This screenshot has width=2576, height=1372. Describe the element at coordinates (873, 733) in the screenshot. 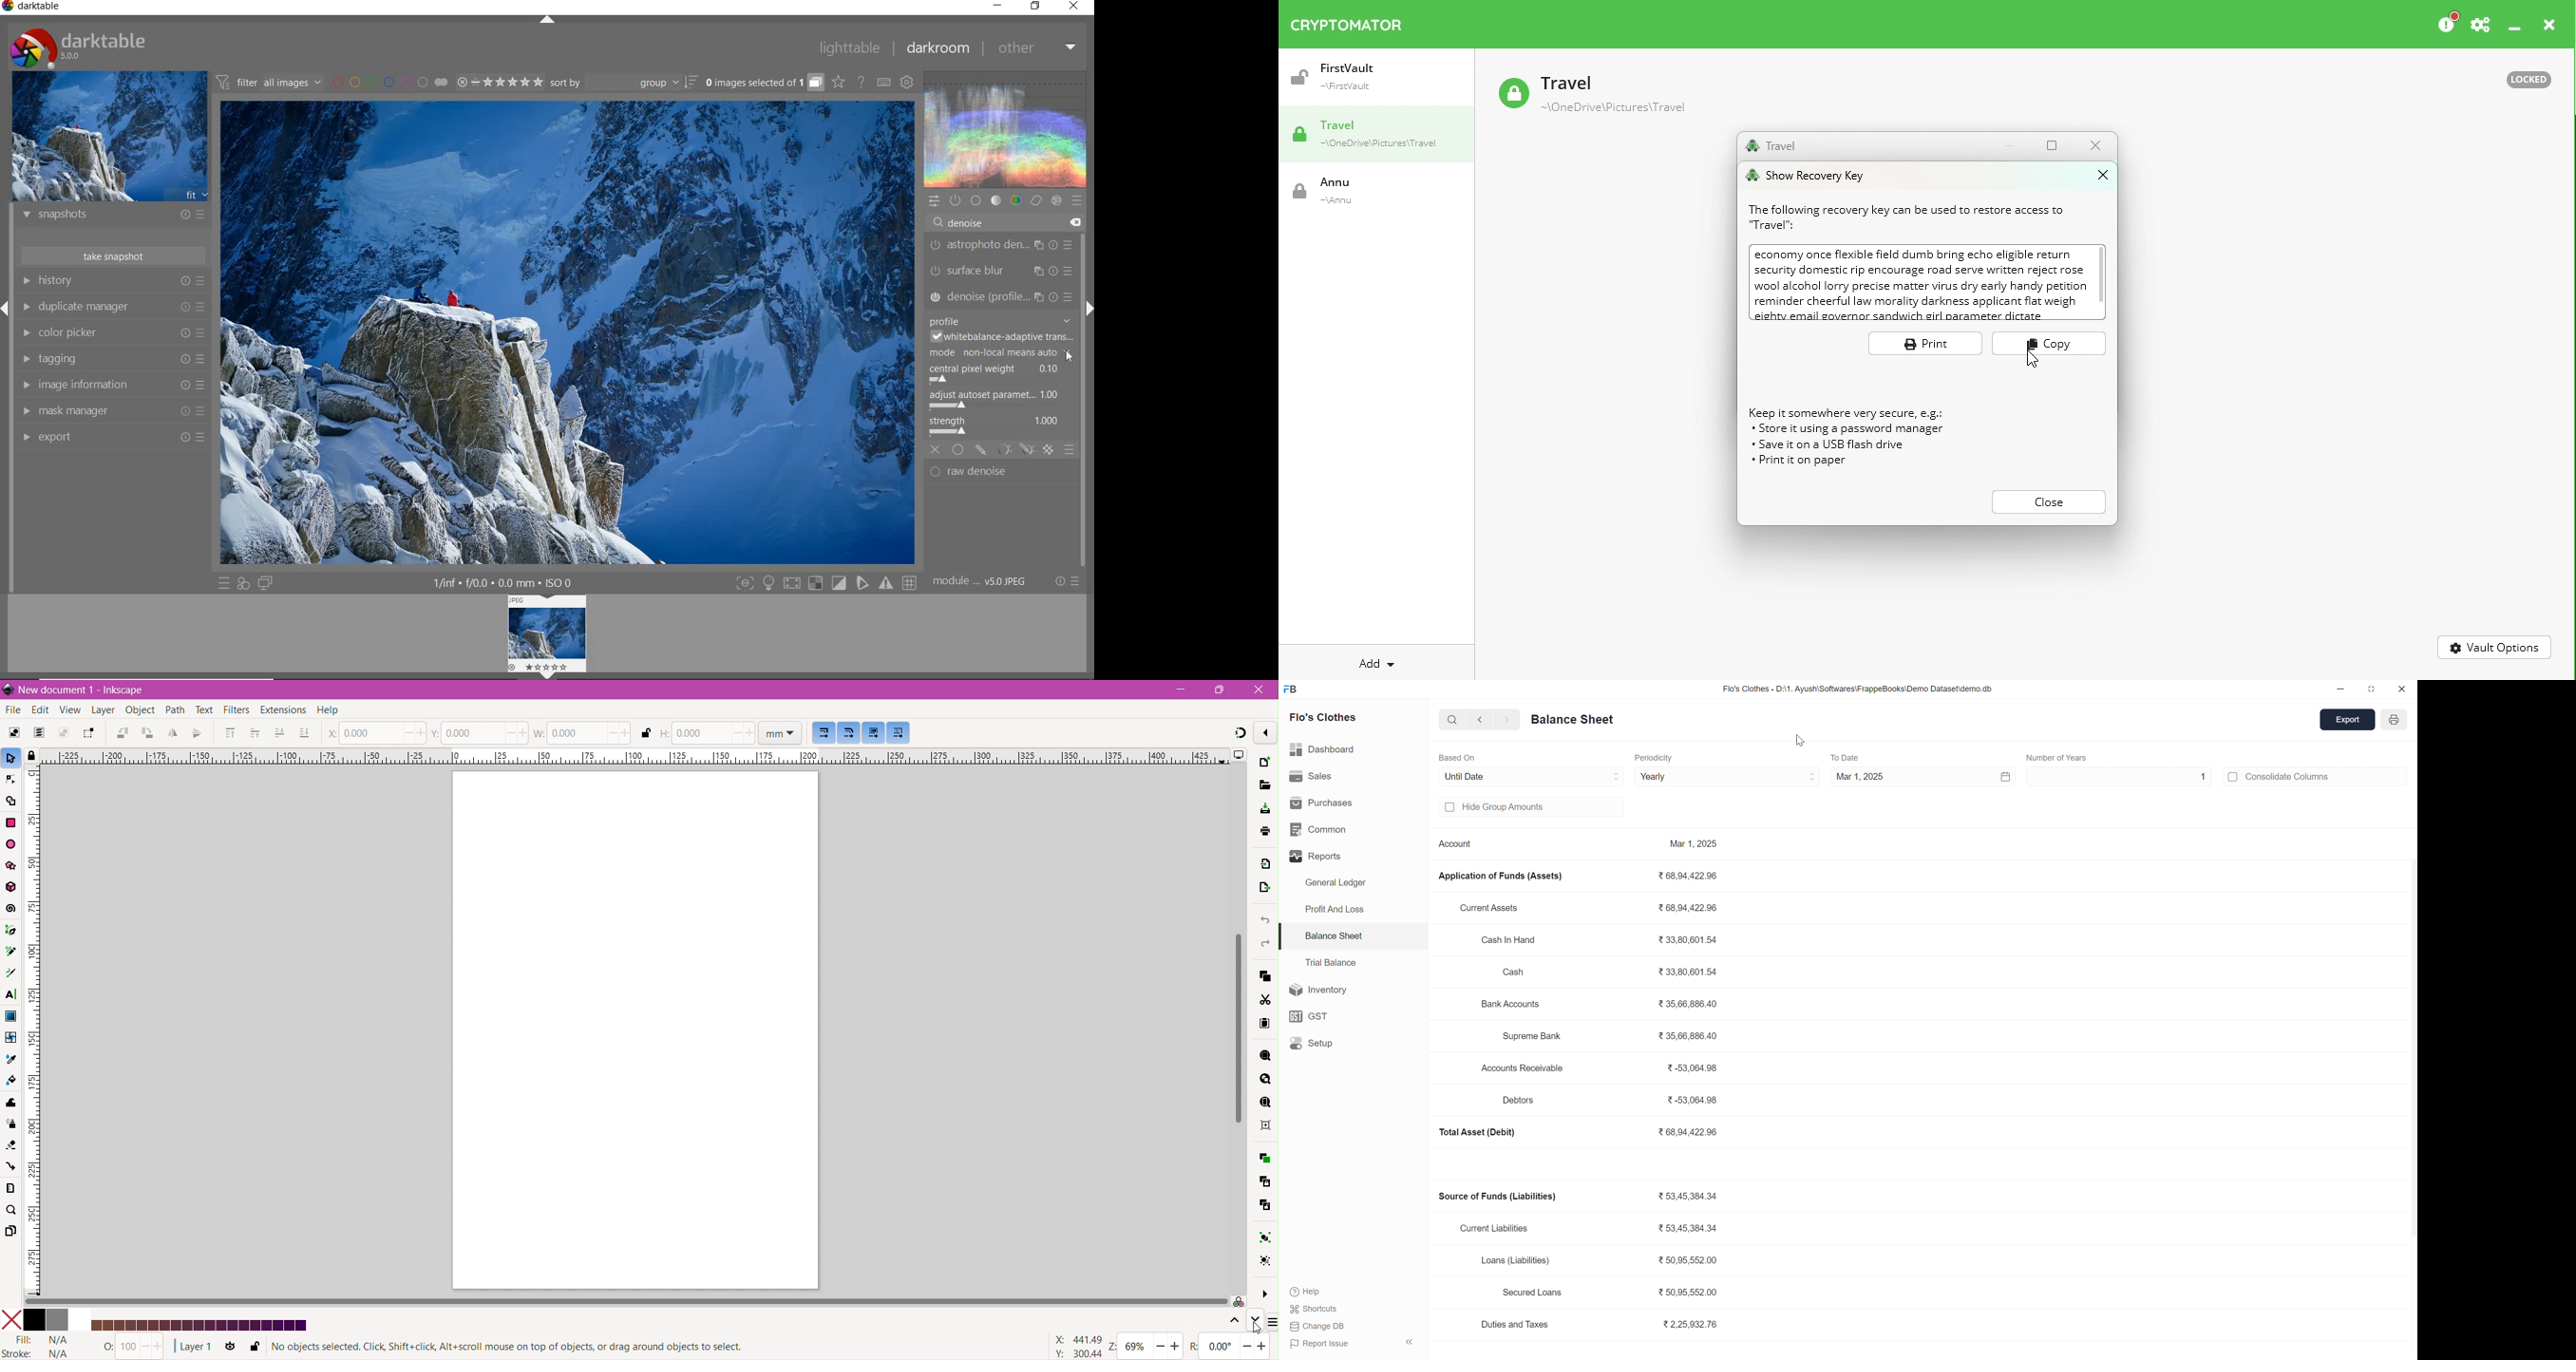

I see `Move gradients along with the objects` at that location.